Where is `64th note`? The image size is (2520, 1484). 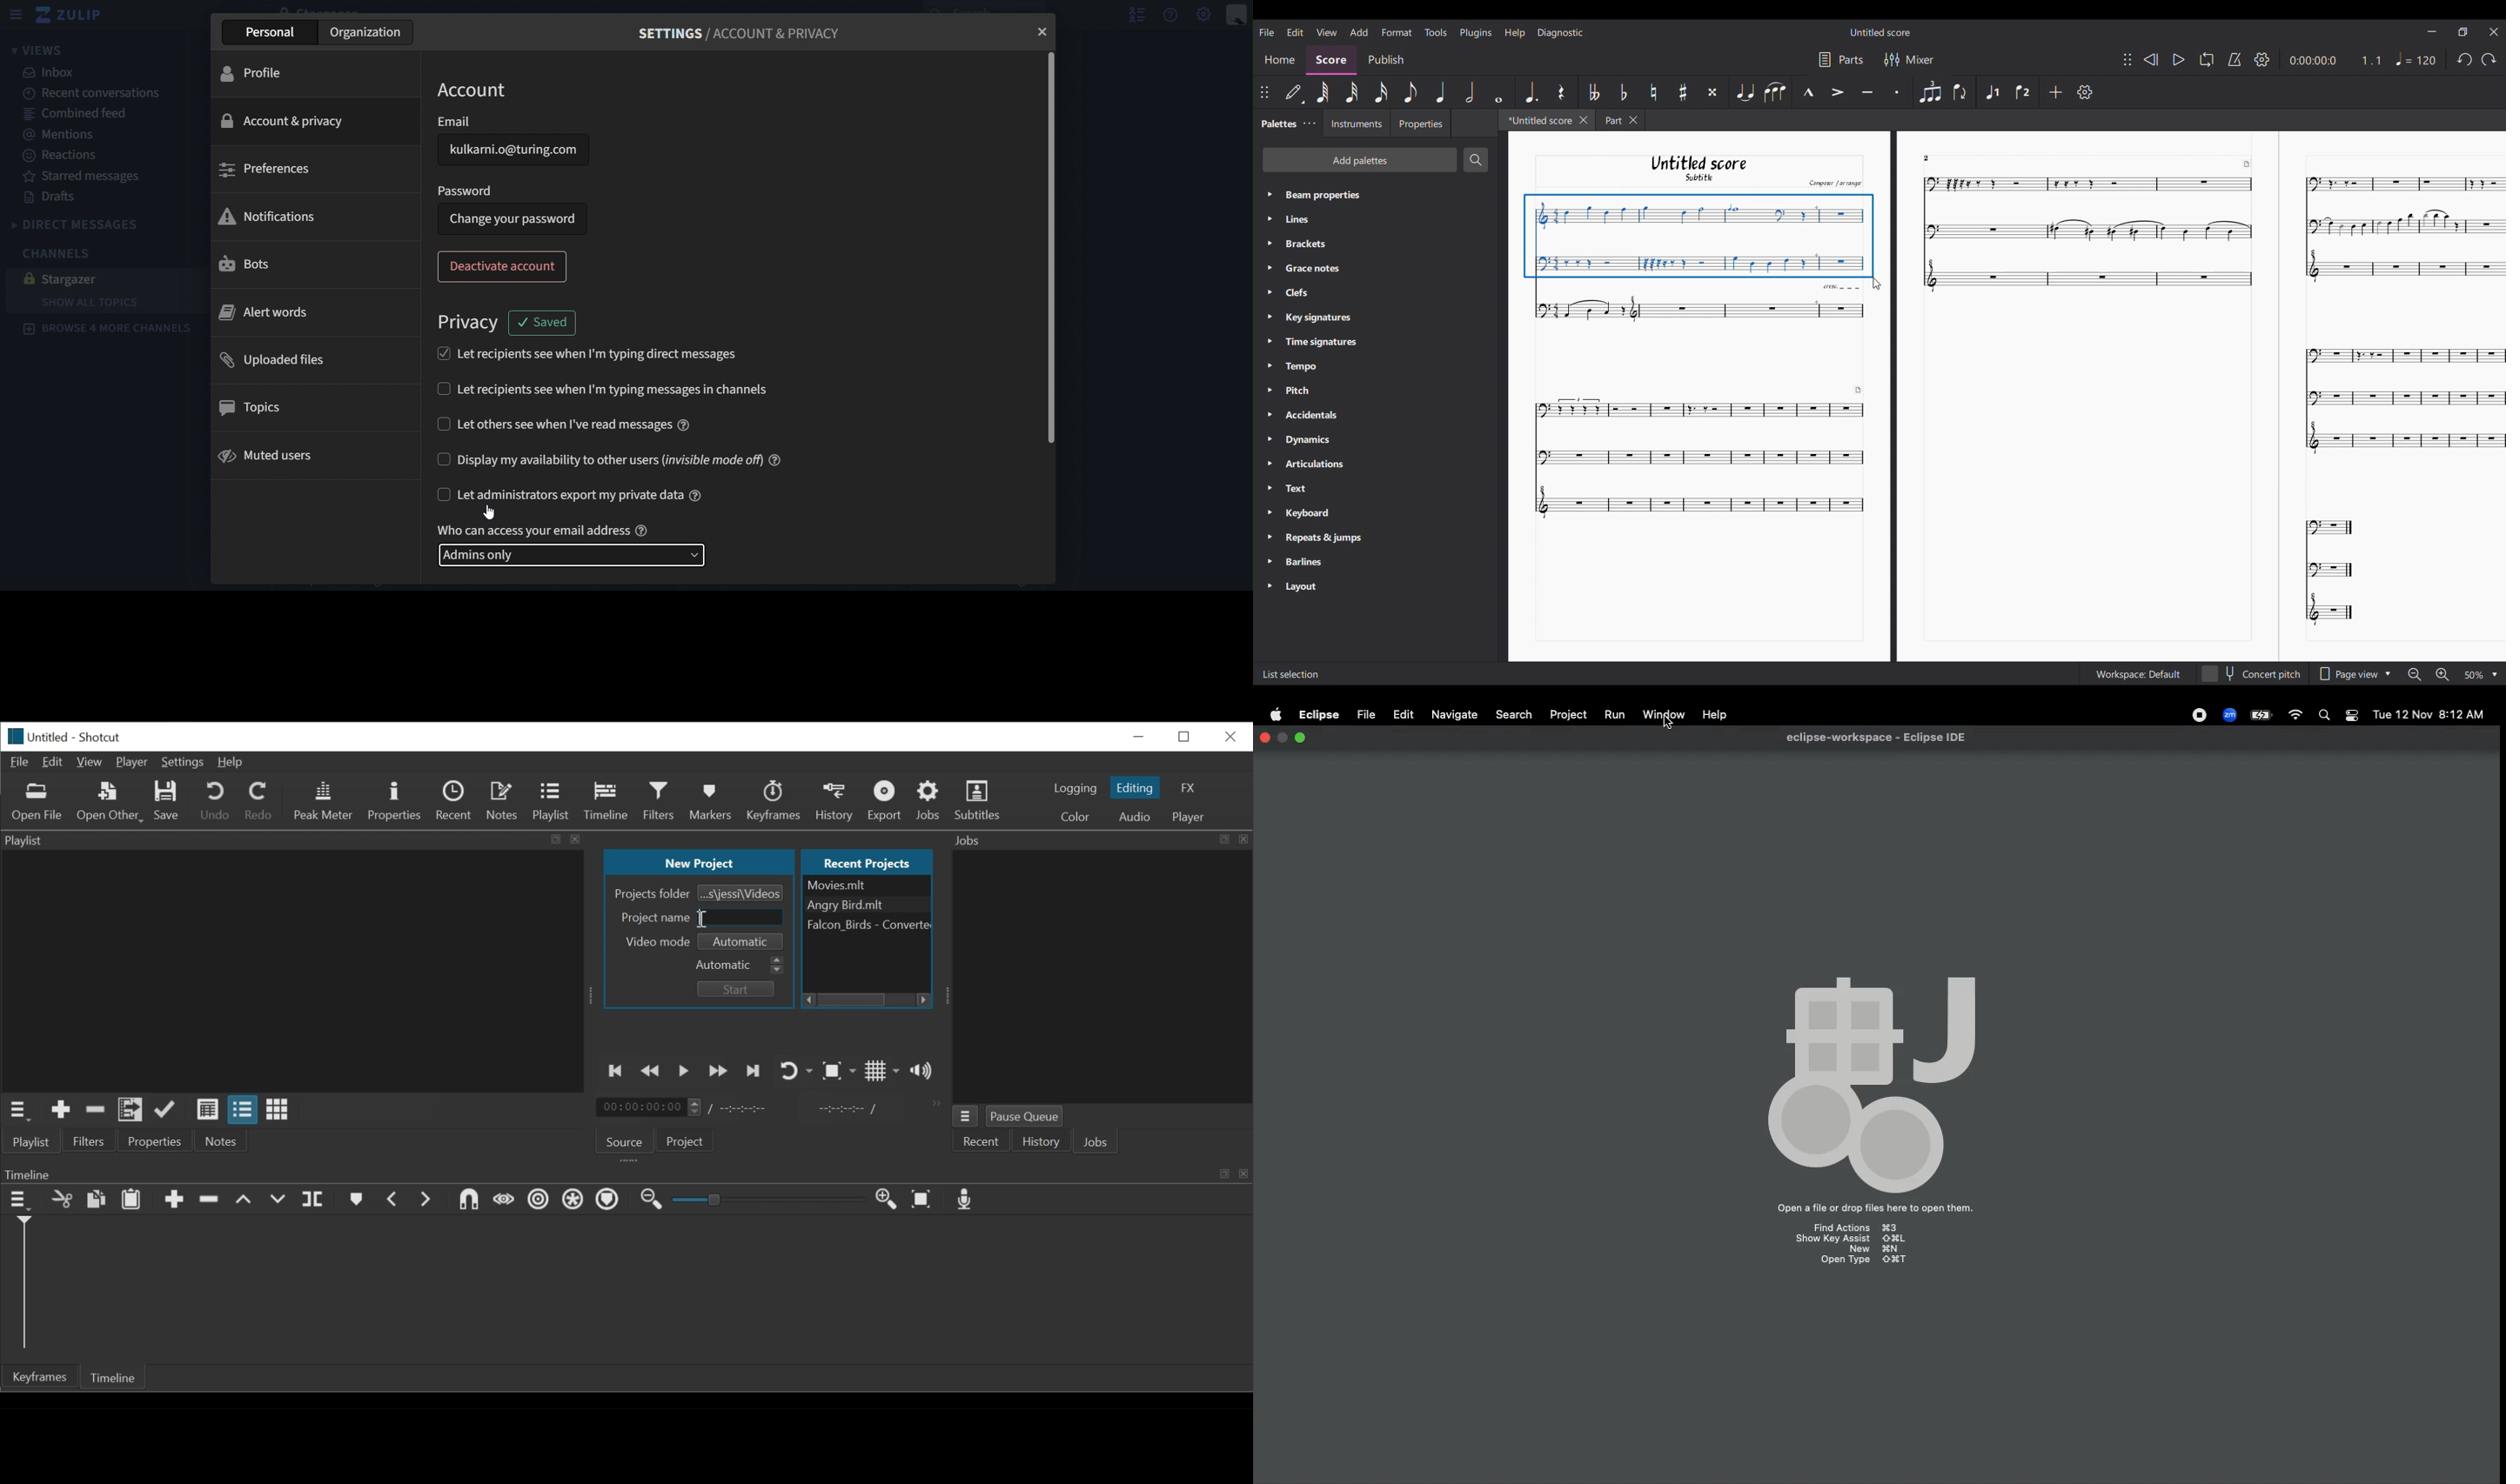 64th note is located at coordinates (1325, 93).